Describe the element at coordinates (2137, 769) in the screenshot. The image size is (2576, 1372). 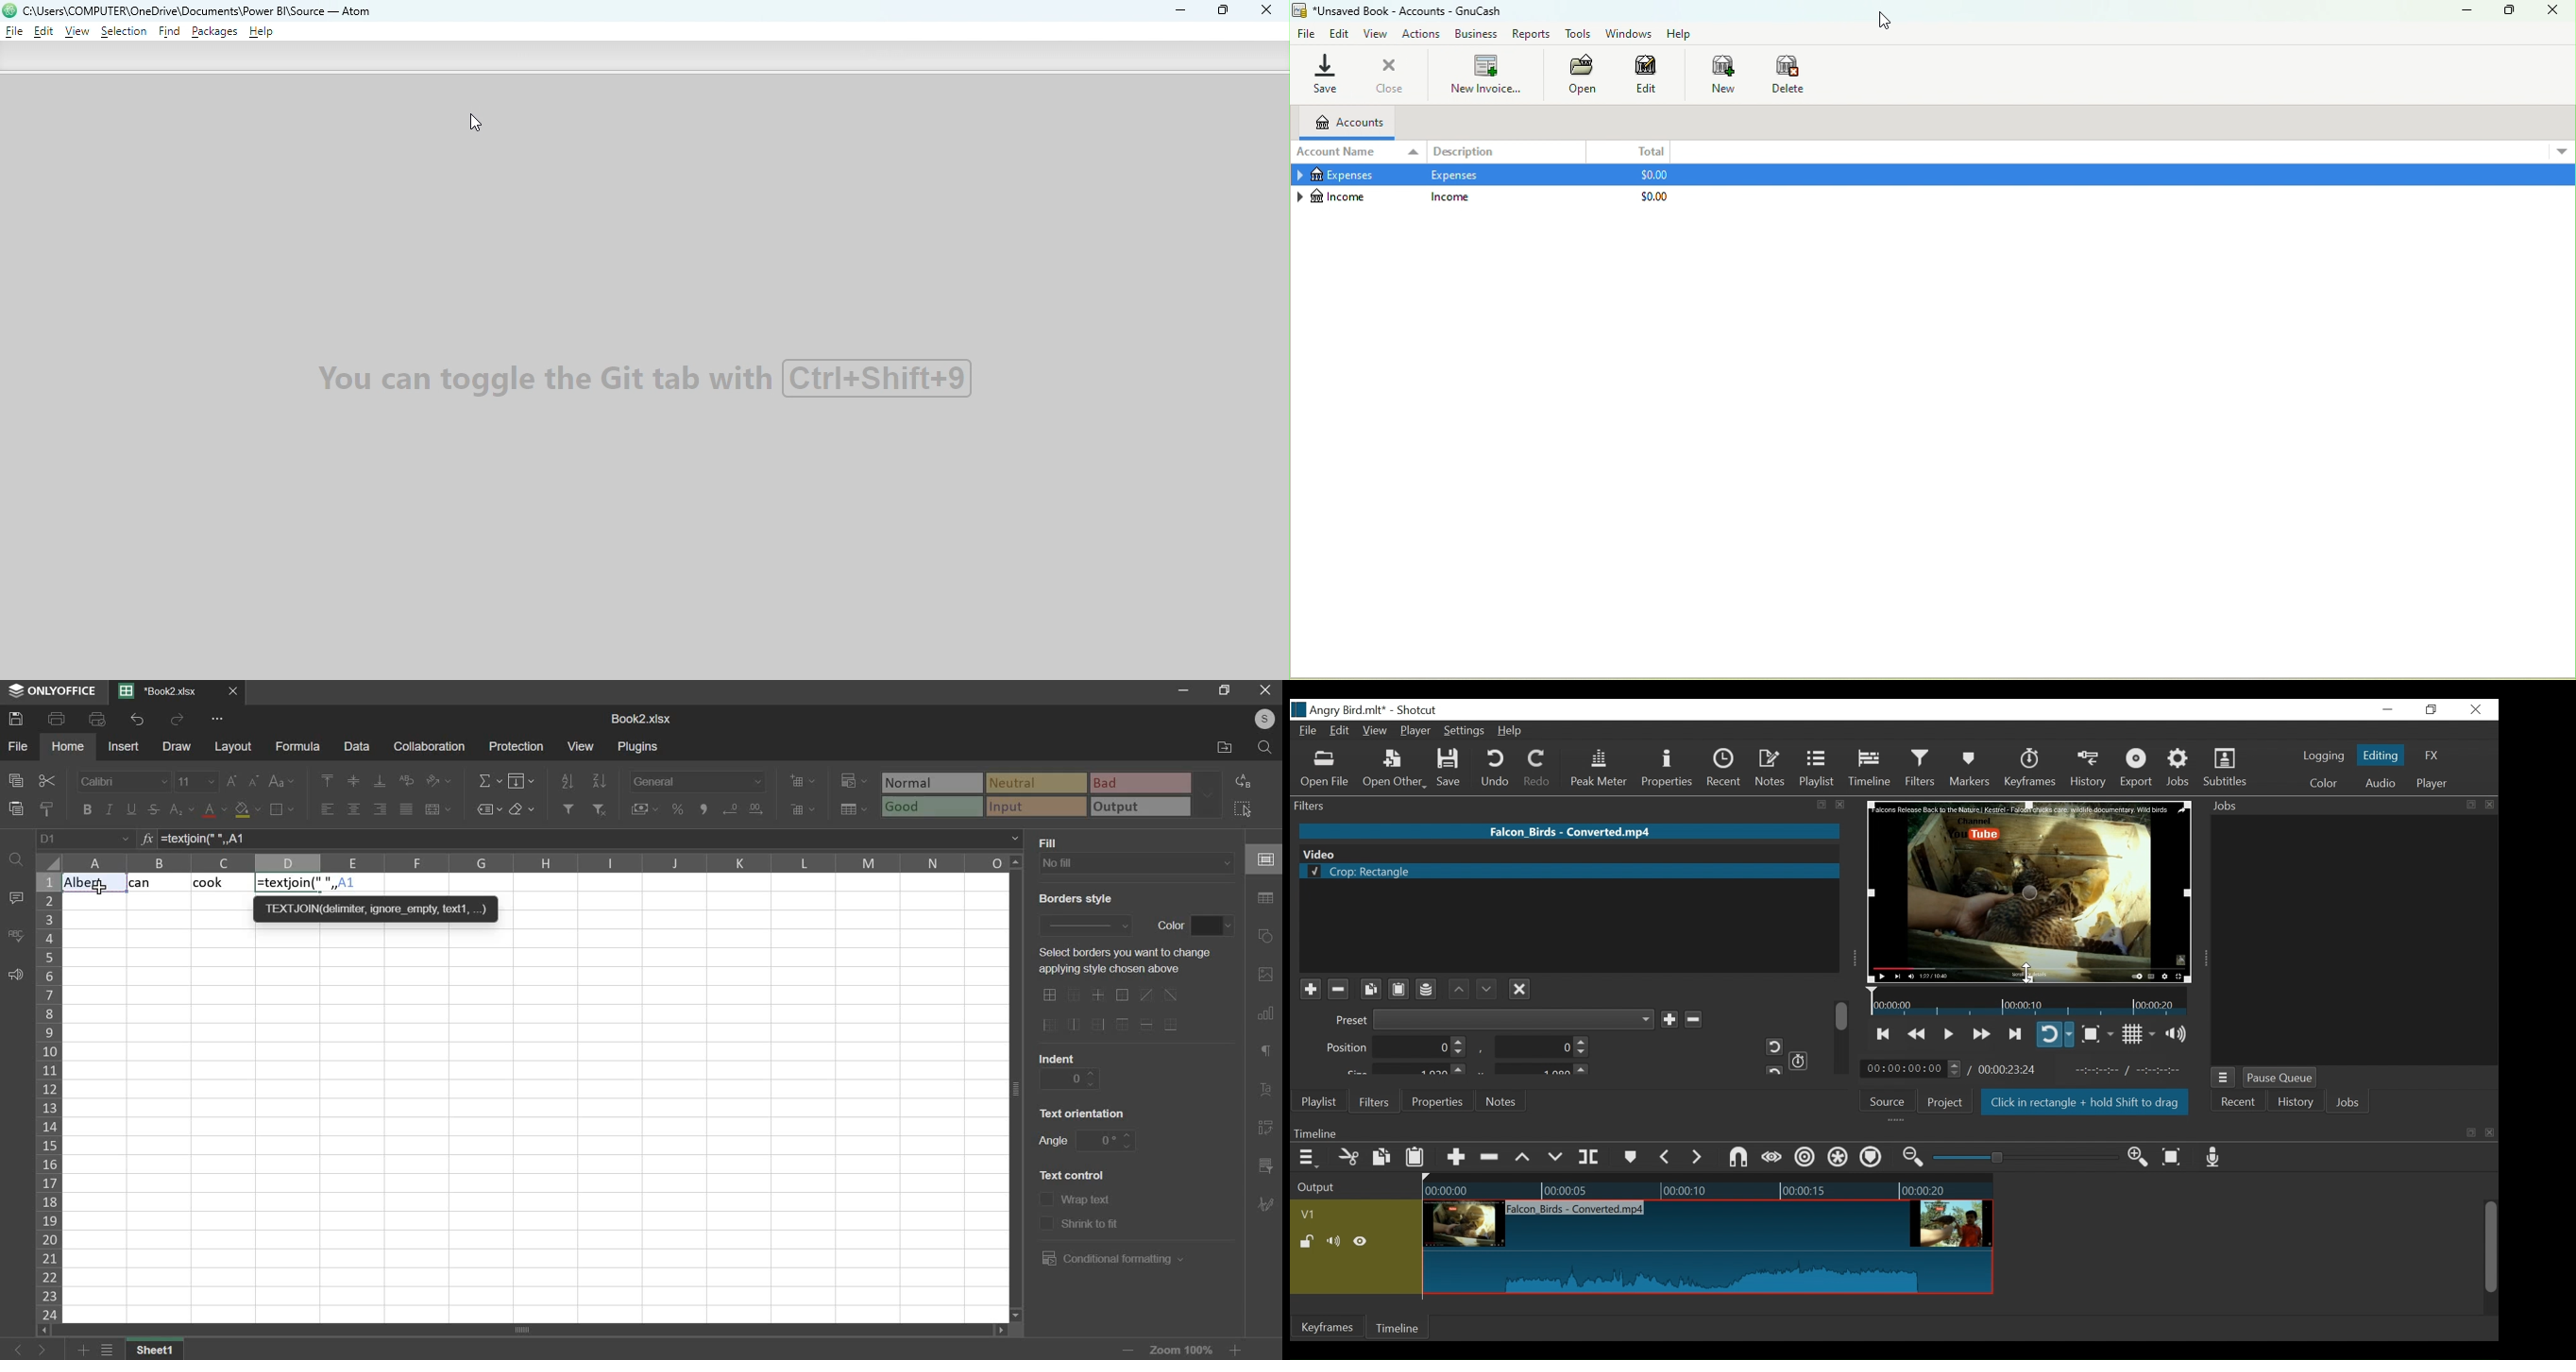
I see `Export` at that location.